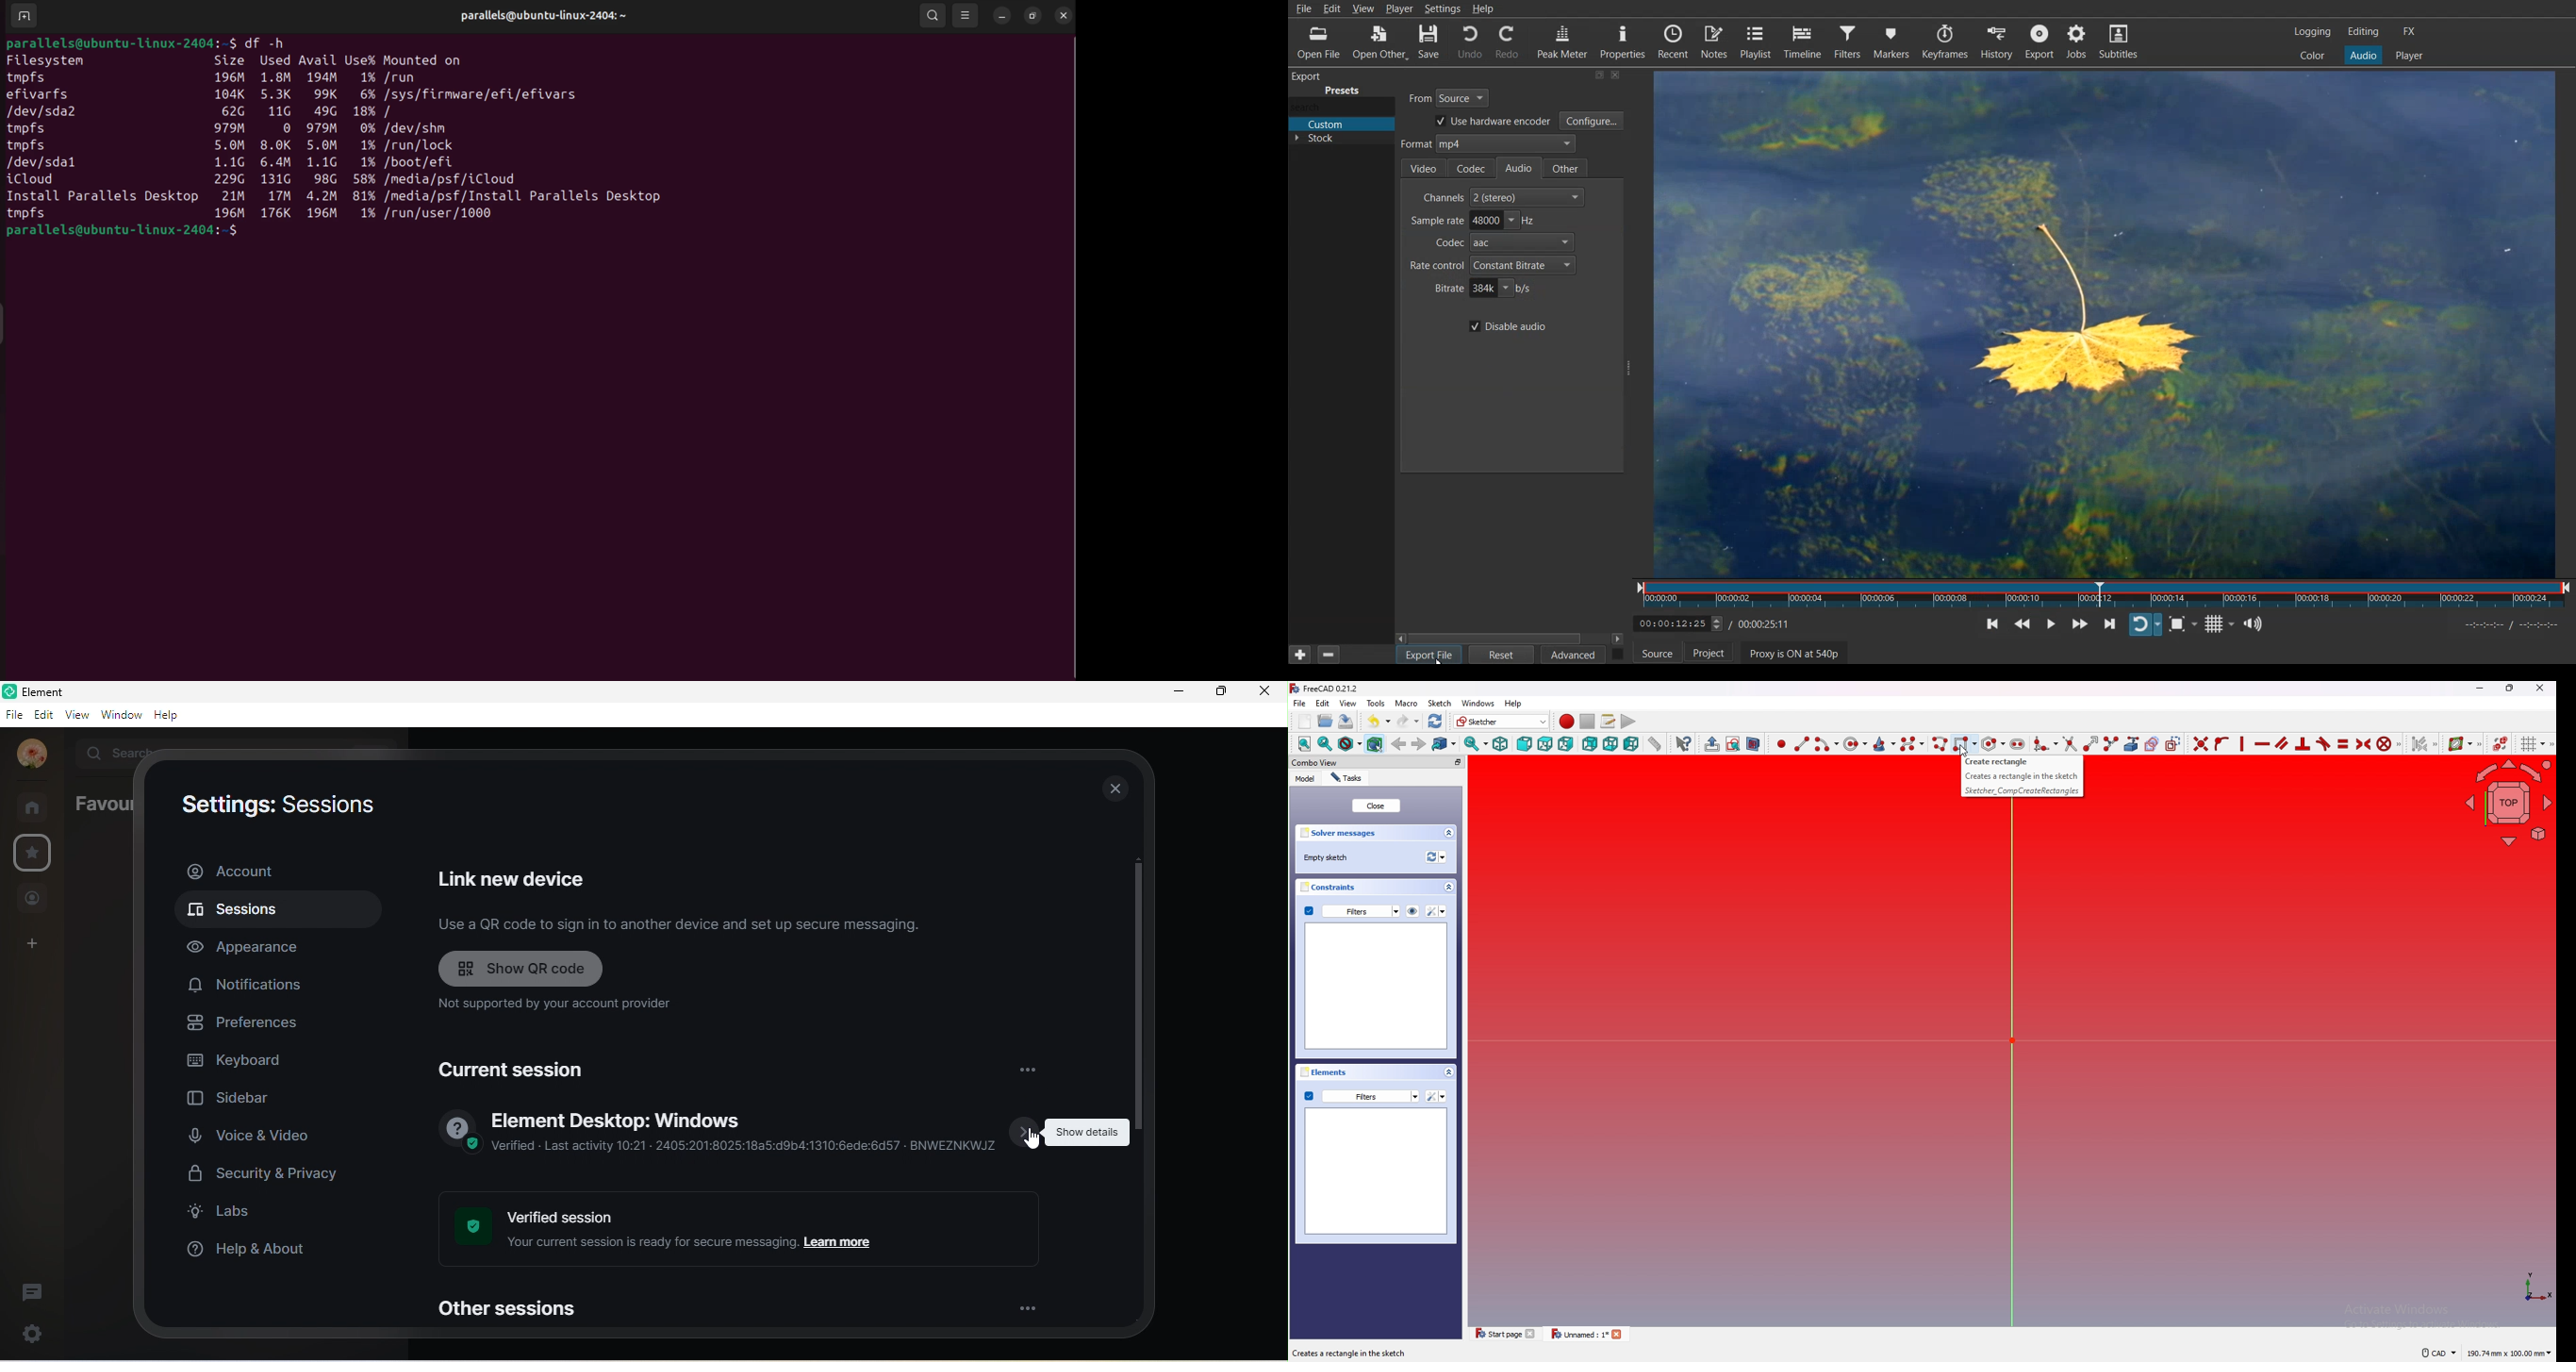  Describe the element at coordinates (1545, 744) in the screenshot. I see `top` at that location.